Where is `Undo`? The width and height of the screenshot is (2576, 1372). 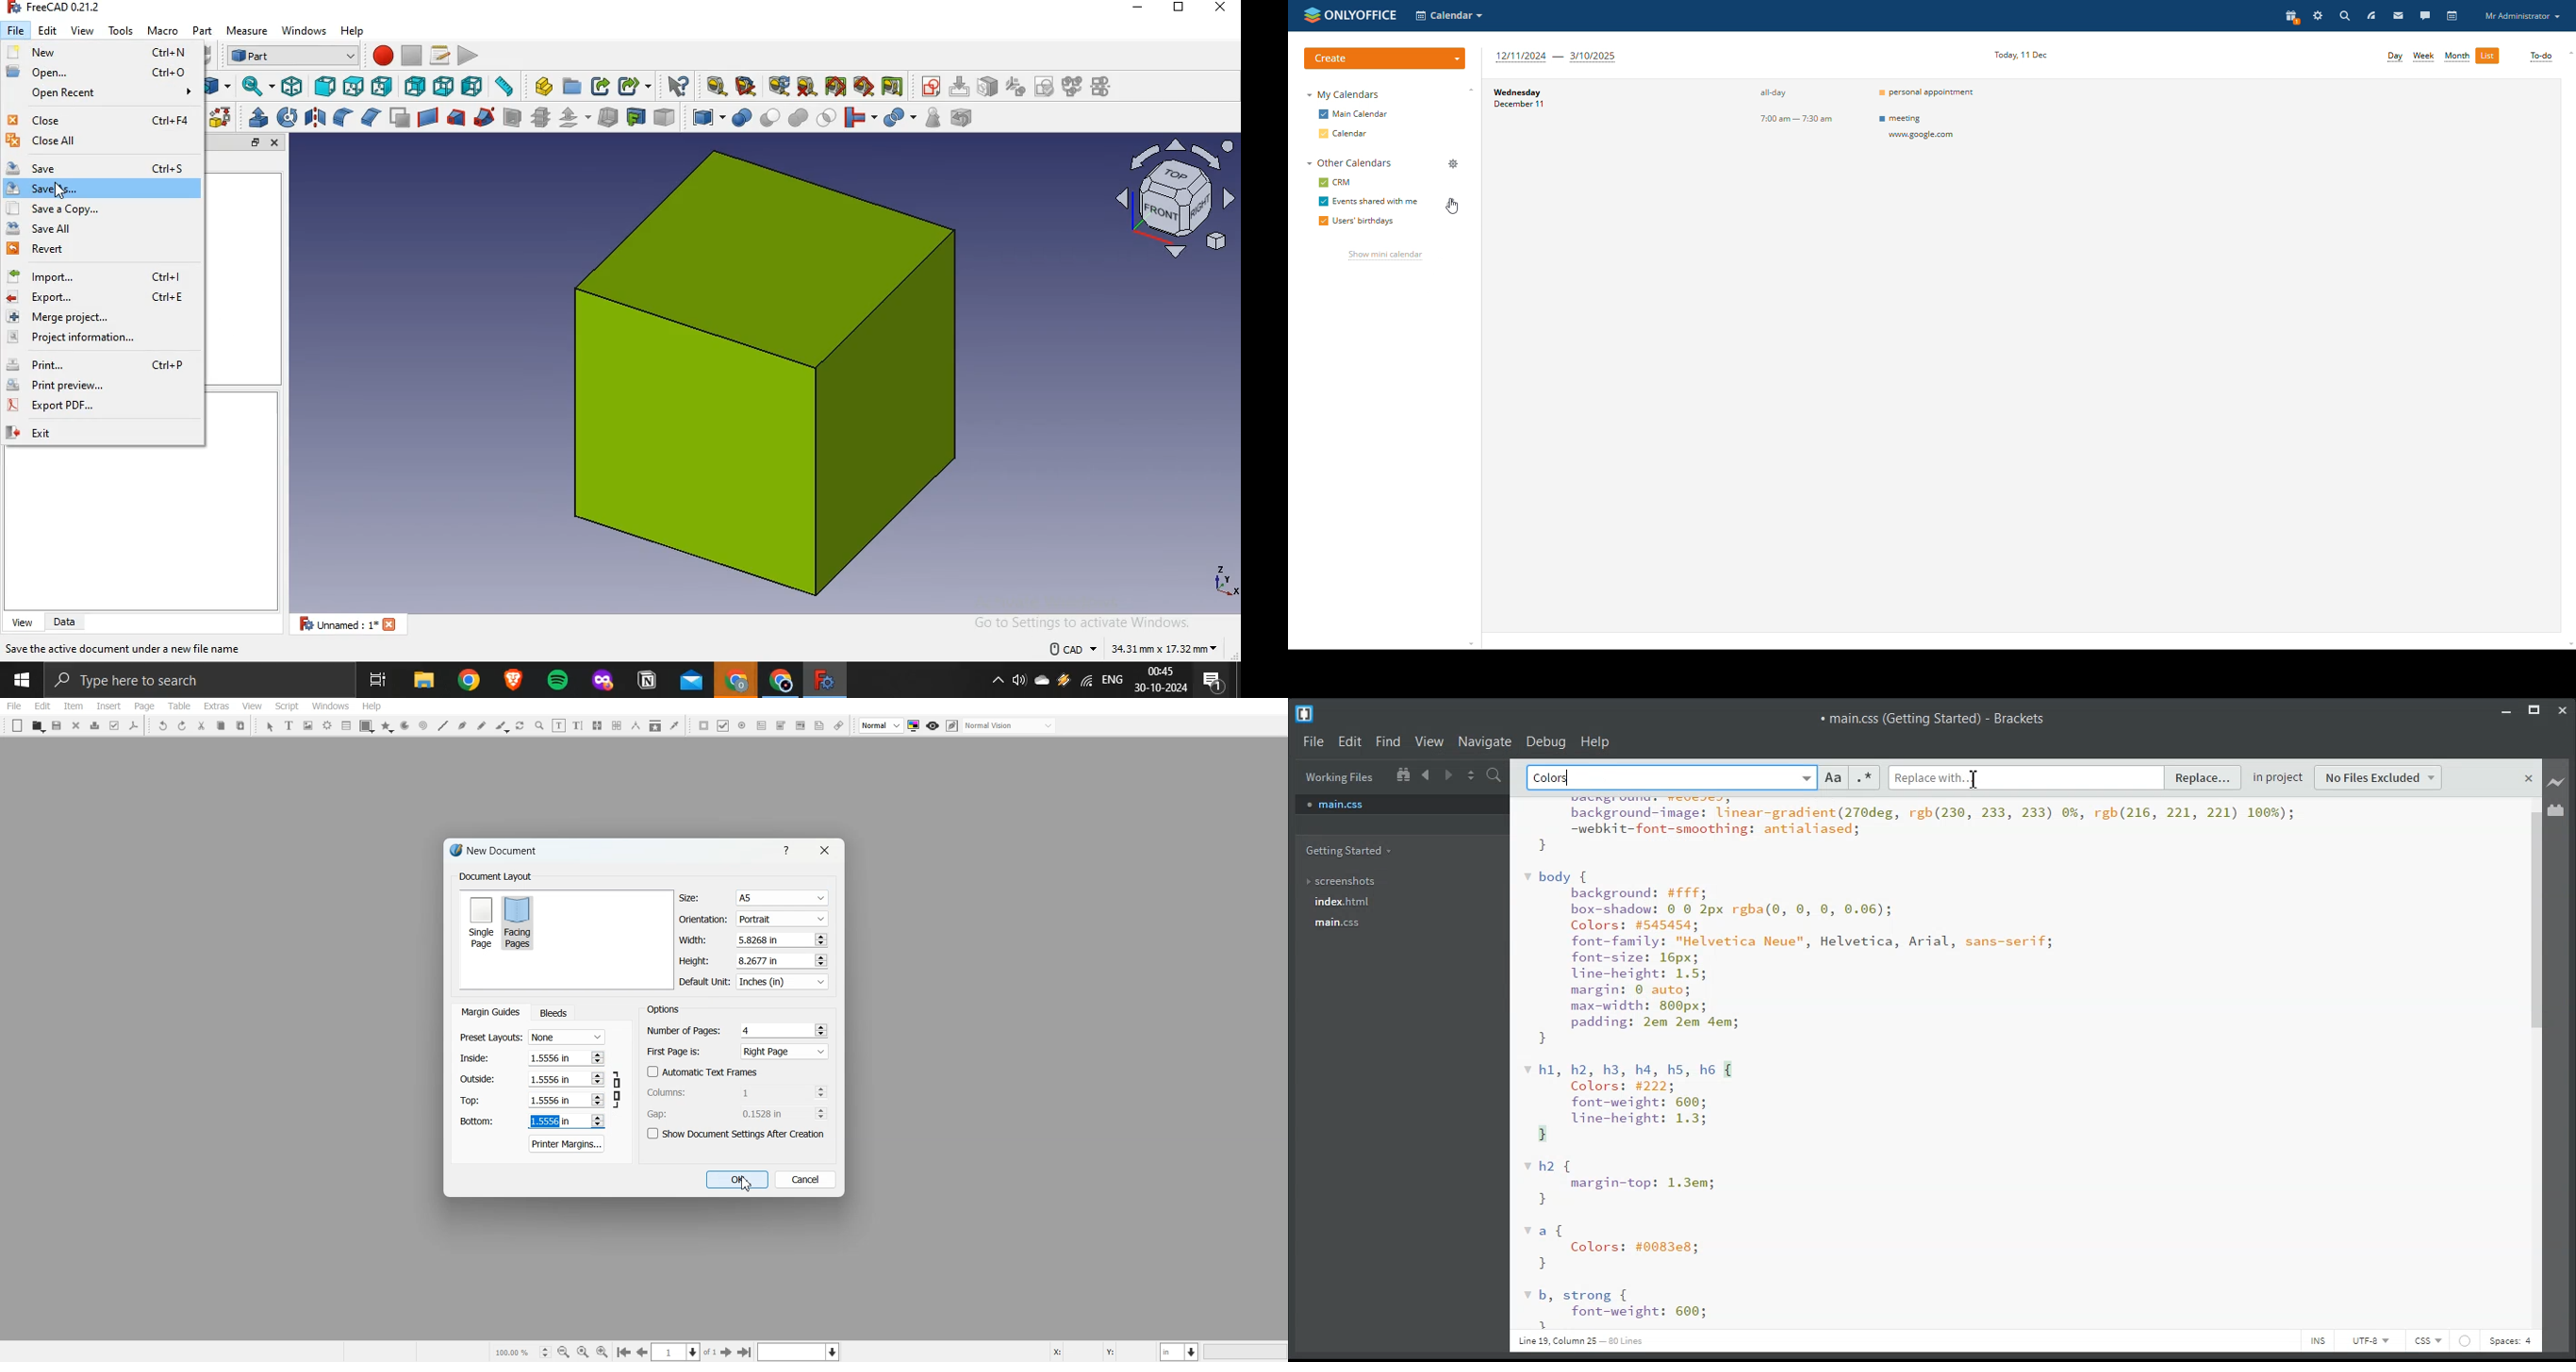 Undo is located at coordinates (163, 725).